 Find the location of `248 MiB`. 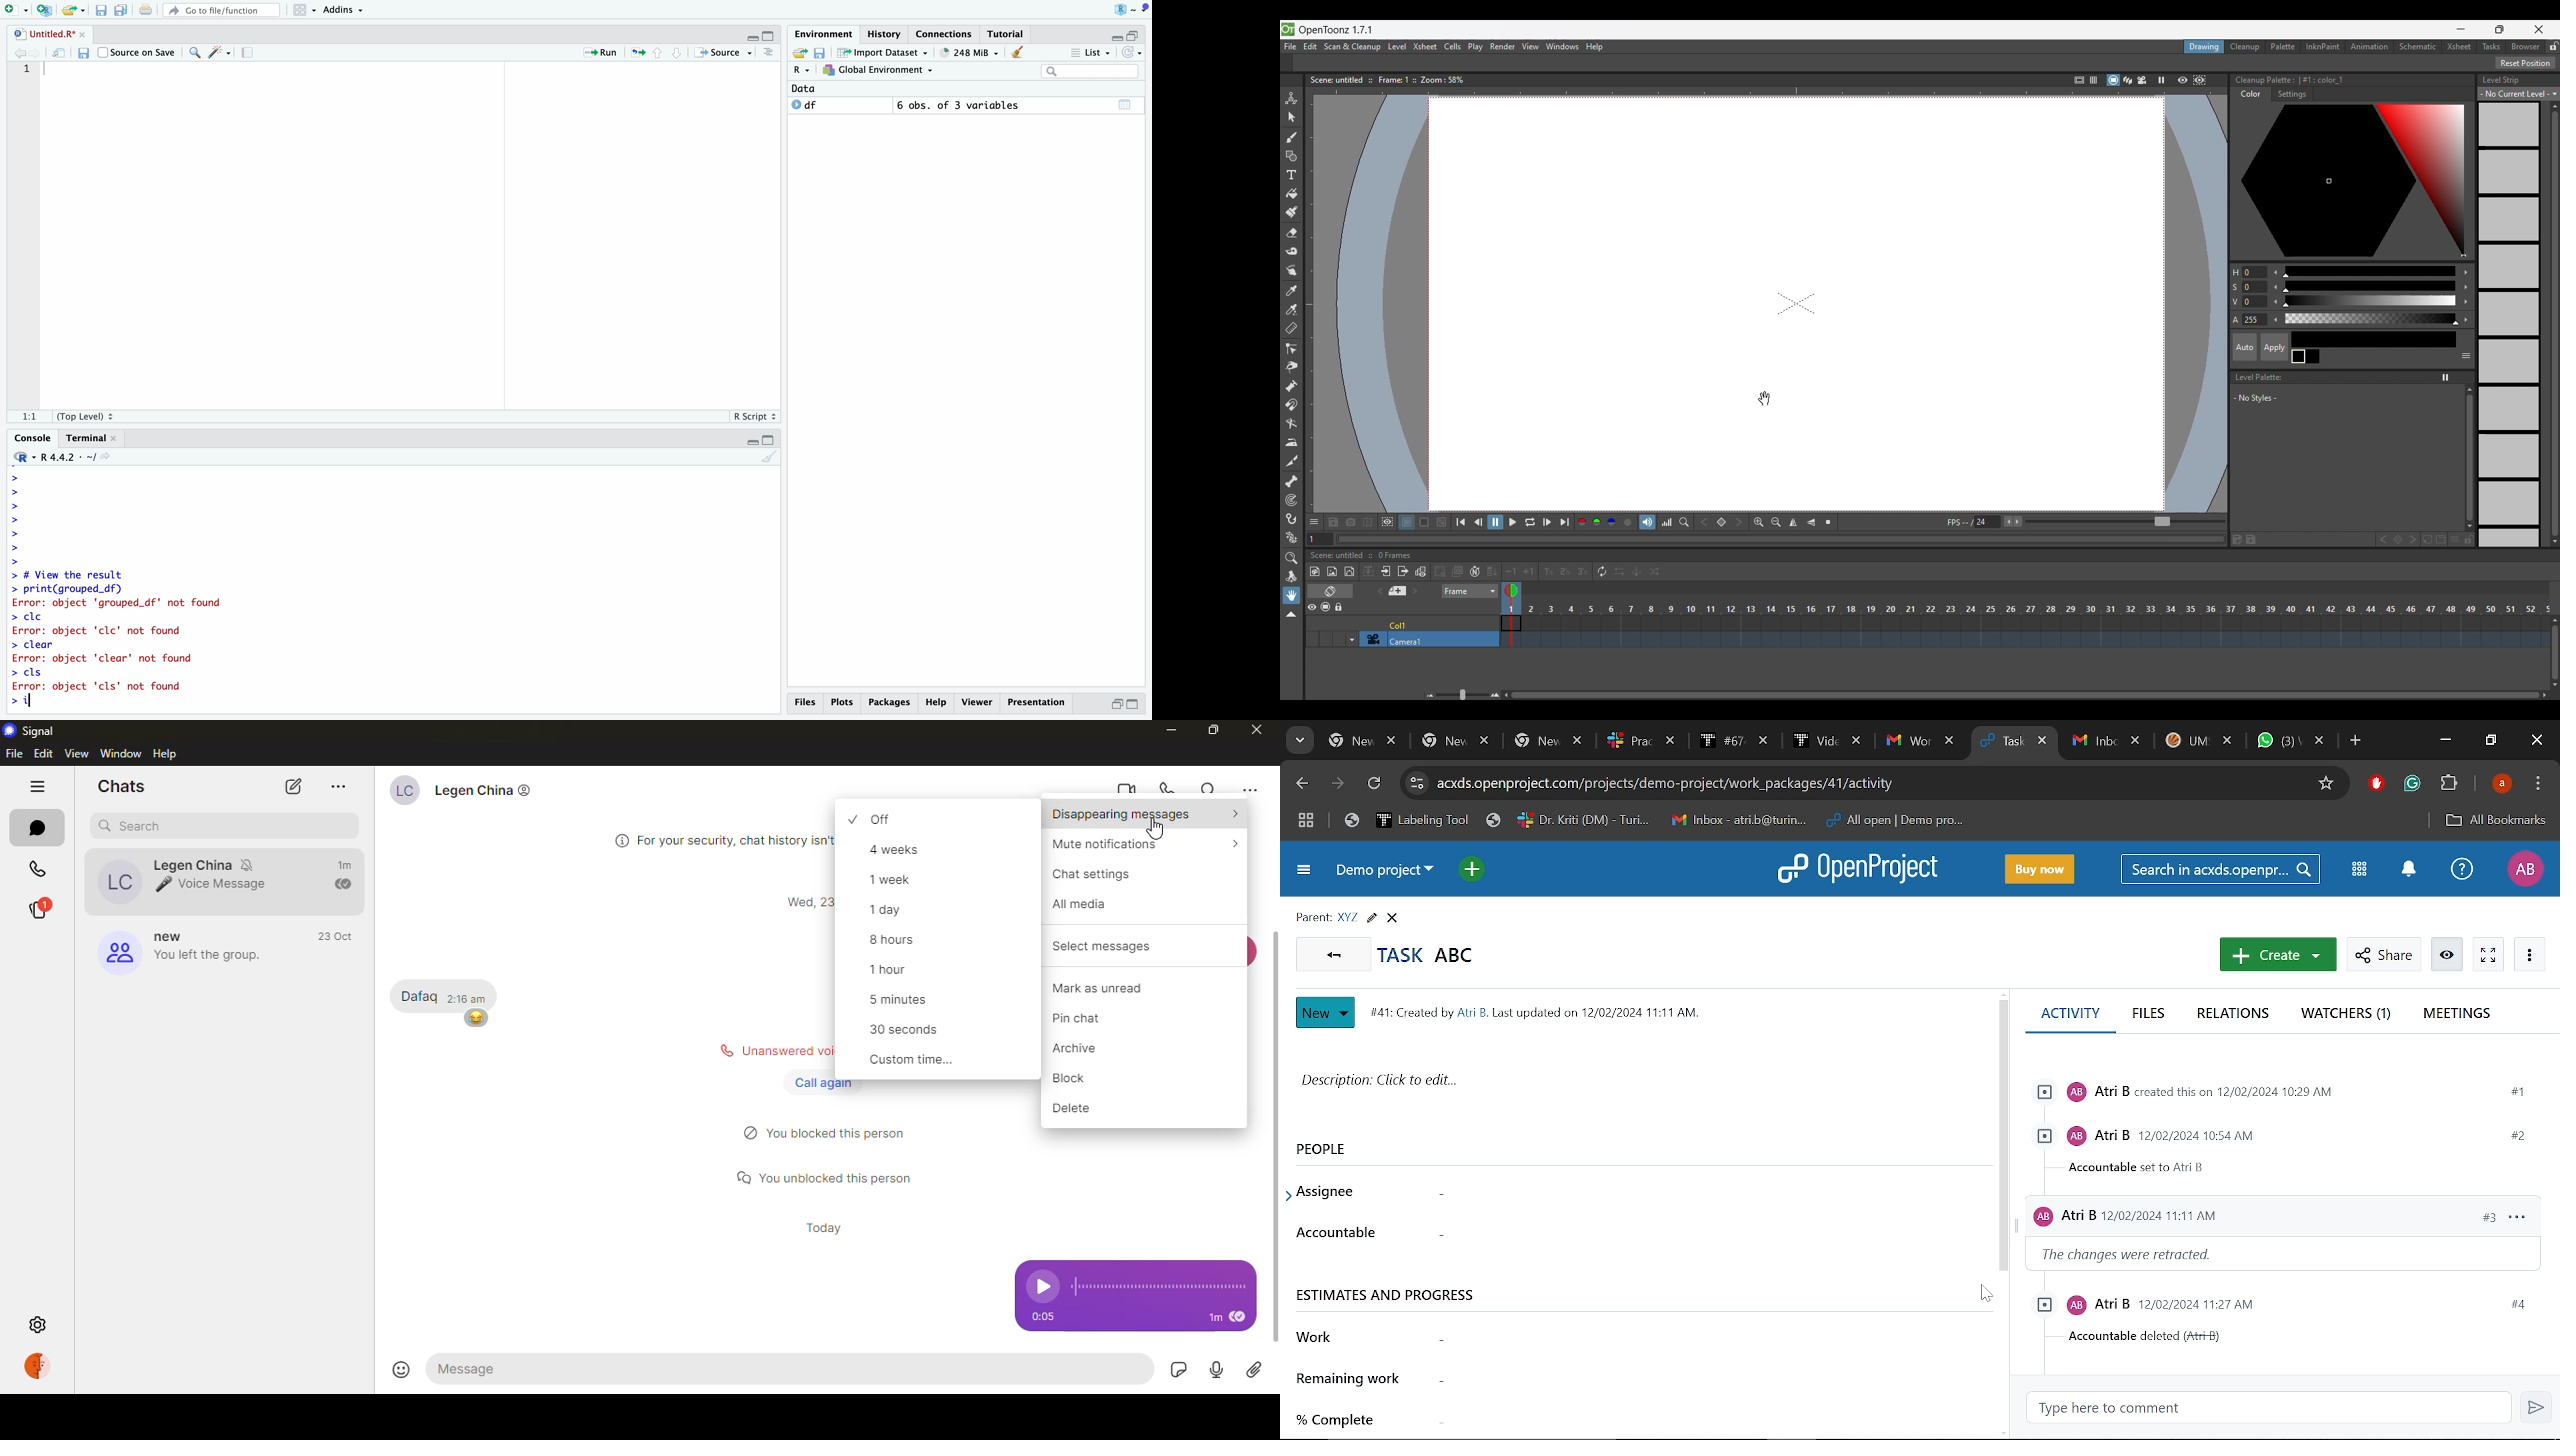

248 MiB is located at coordinates (969, 52).